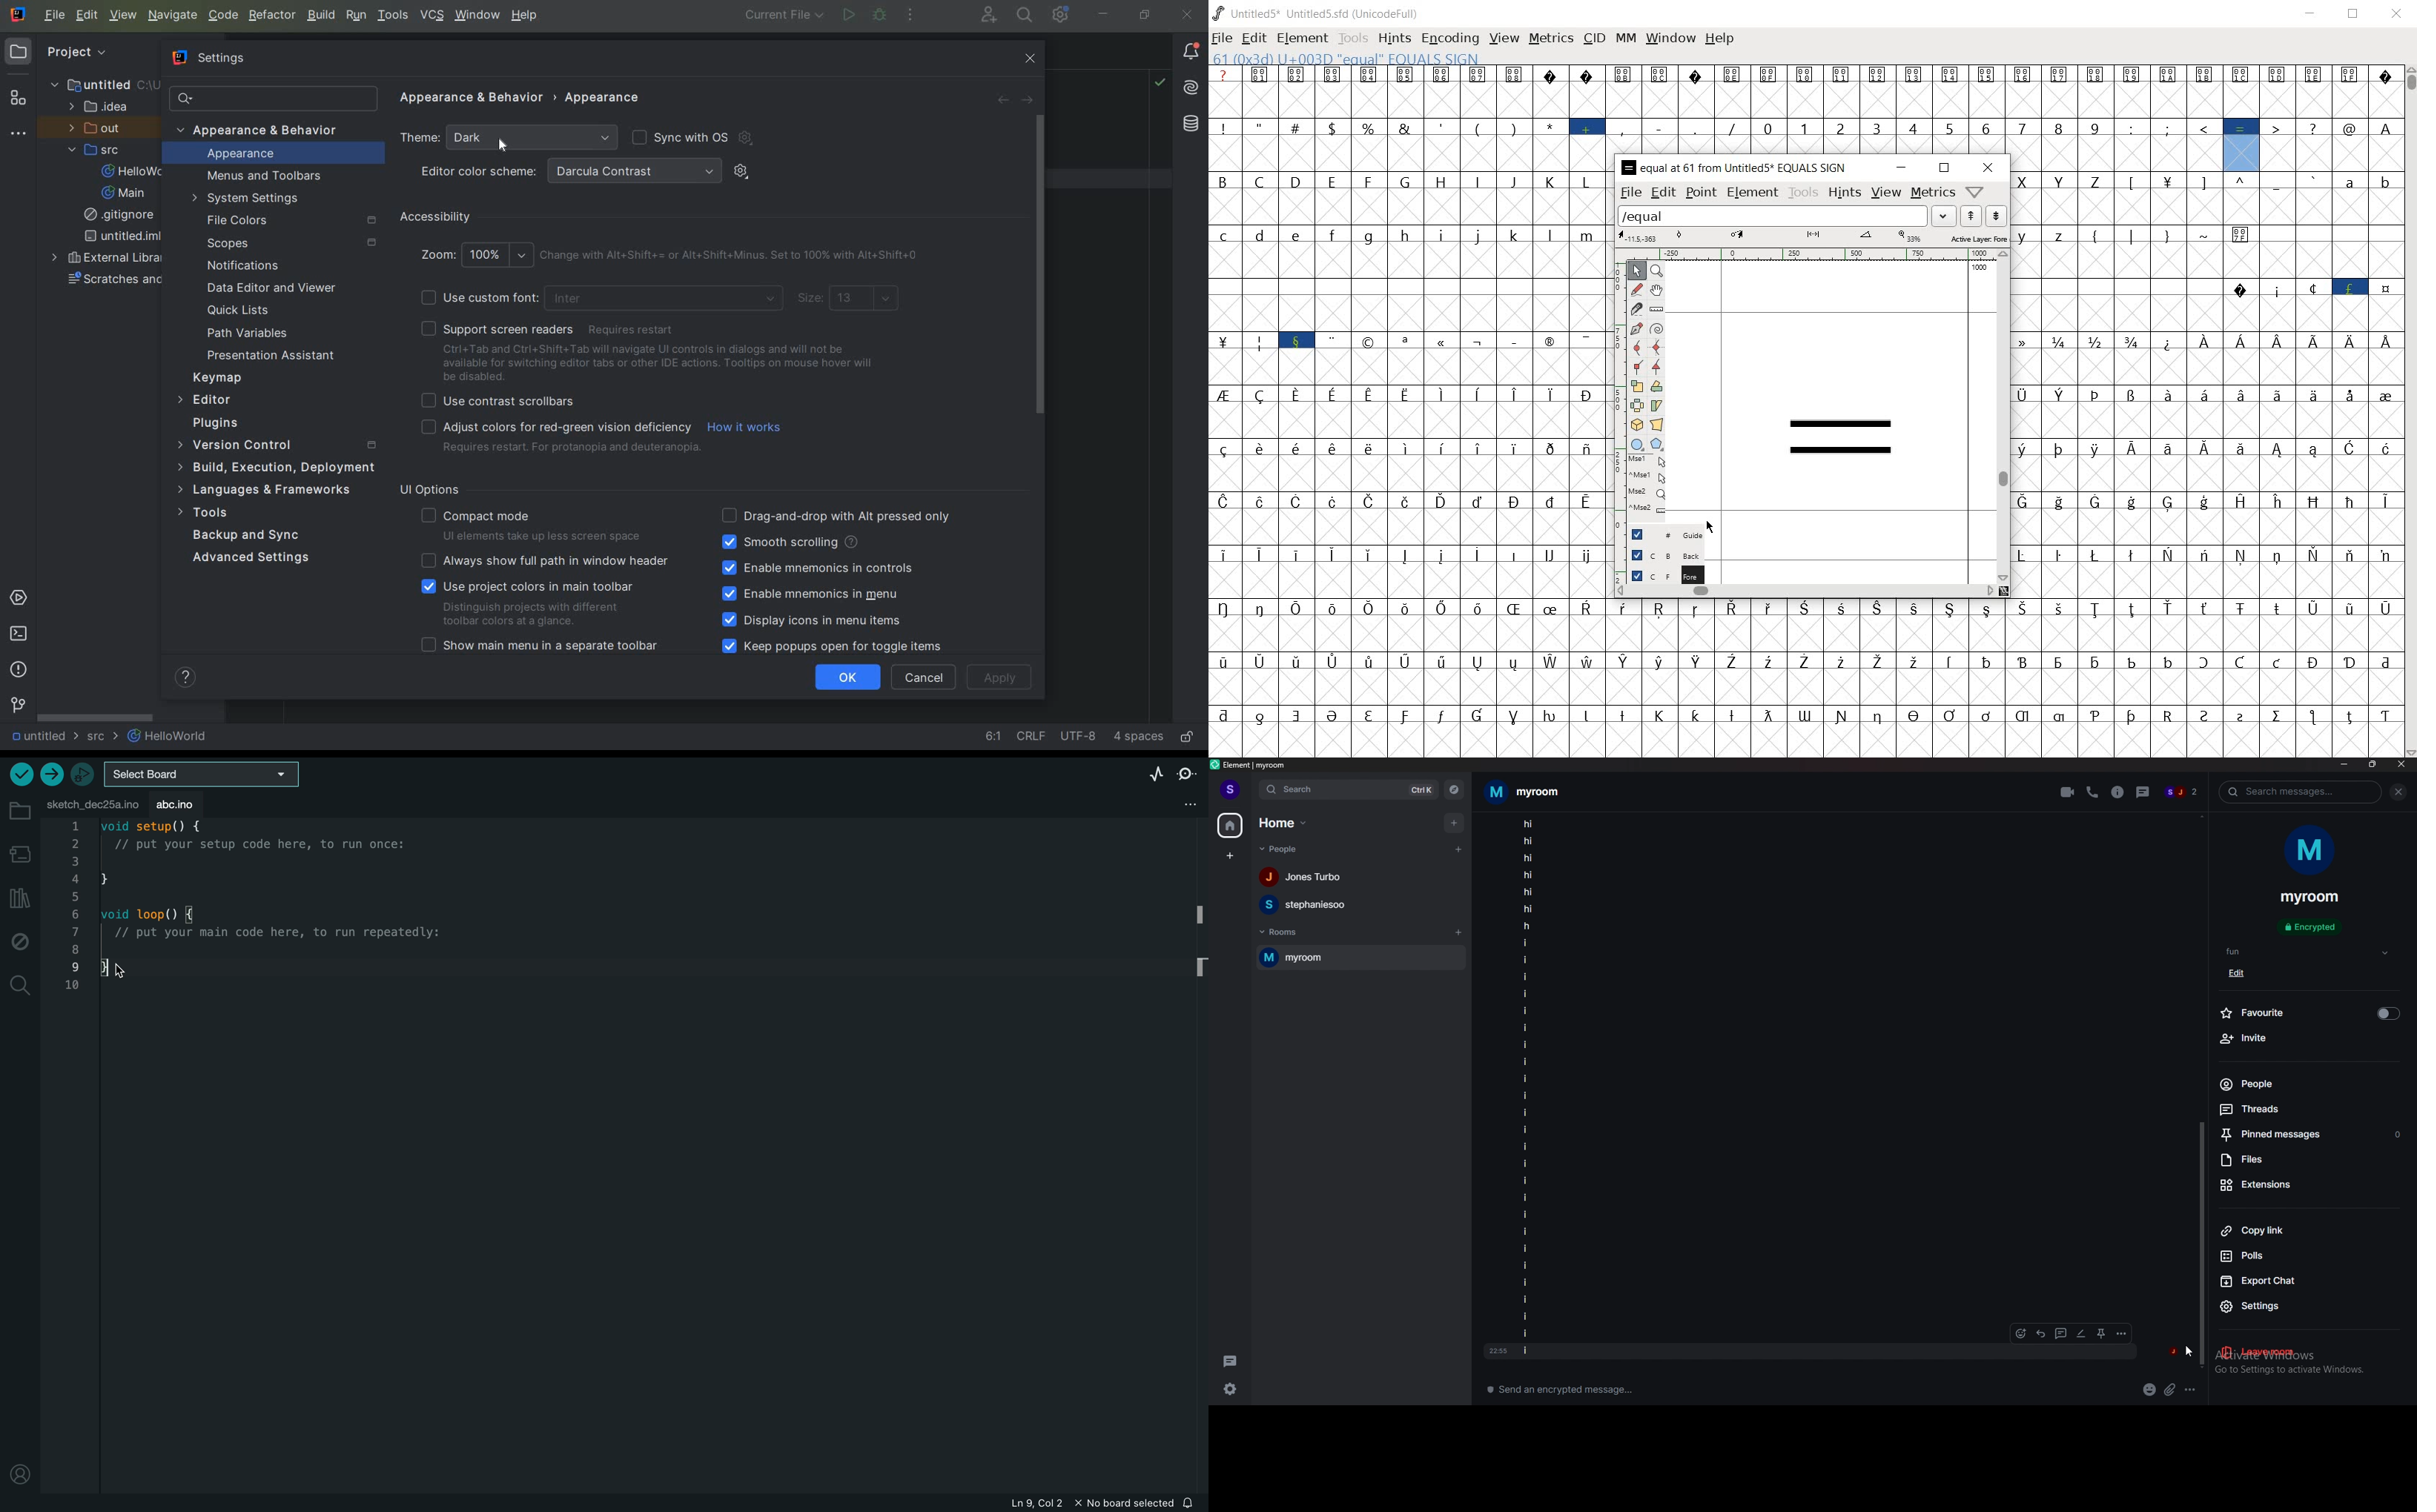  I want to click on encrypted, so click(2313, 926).